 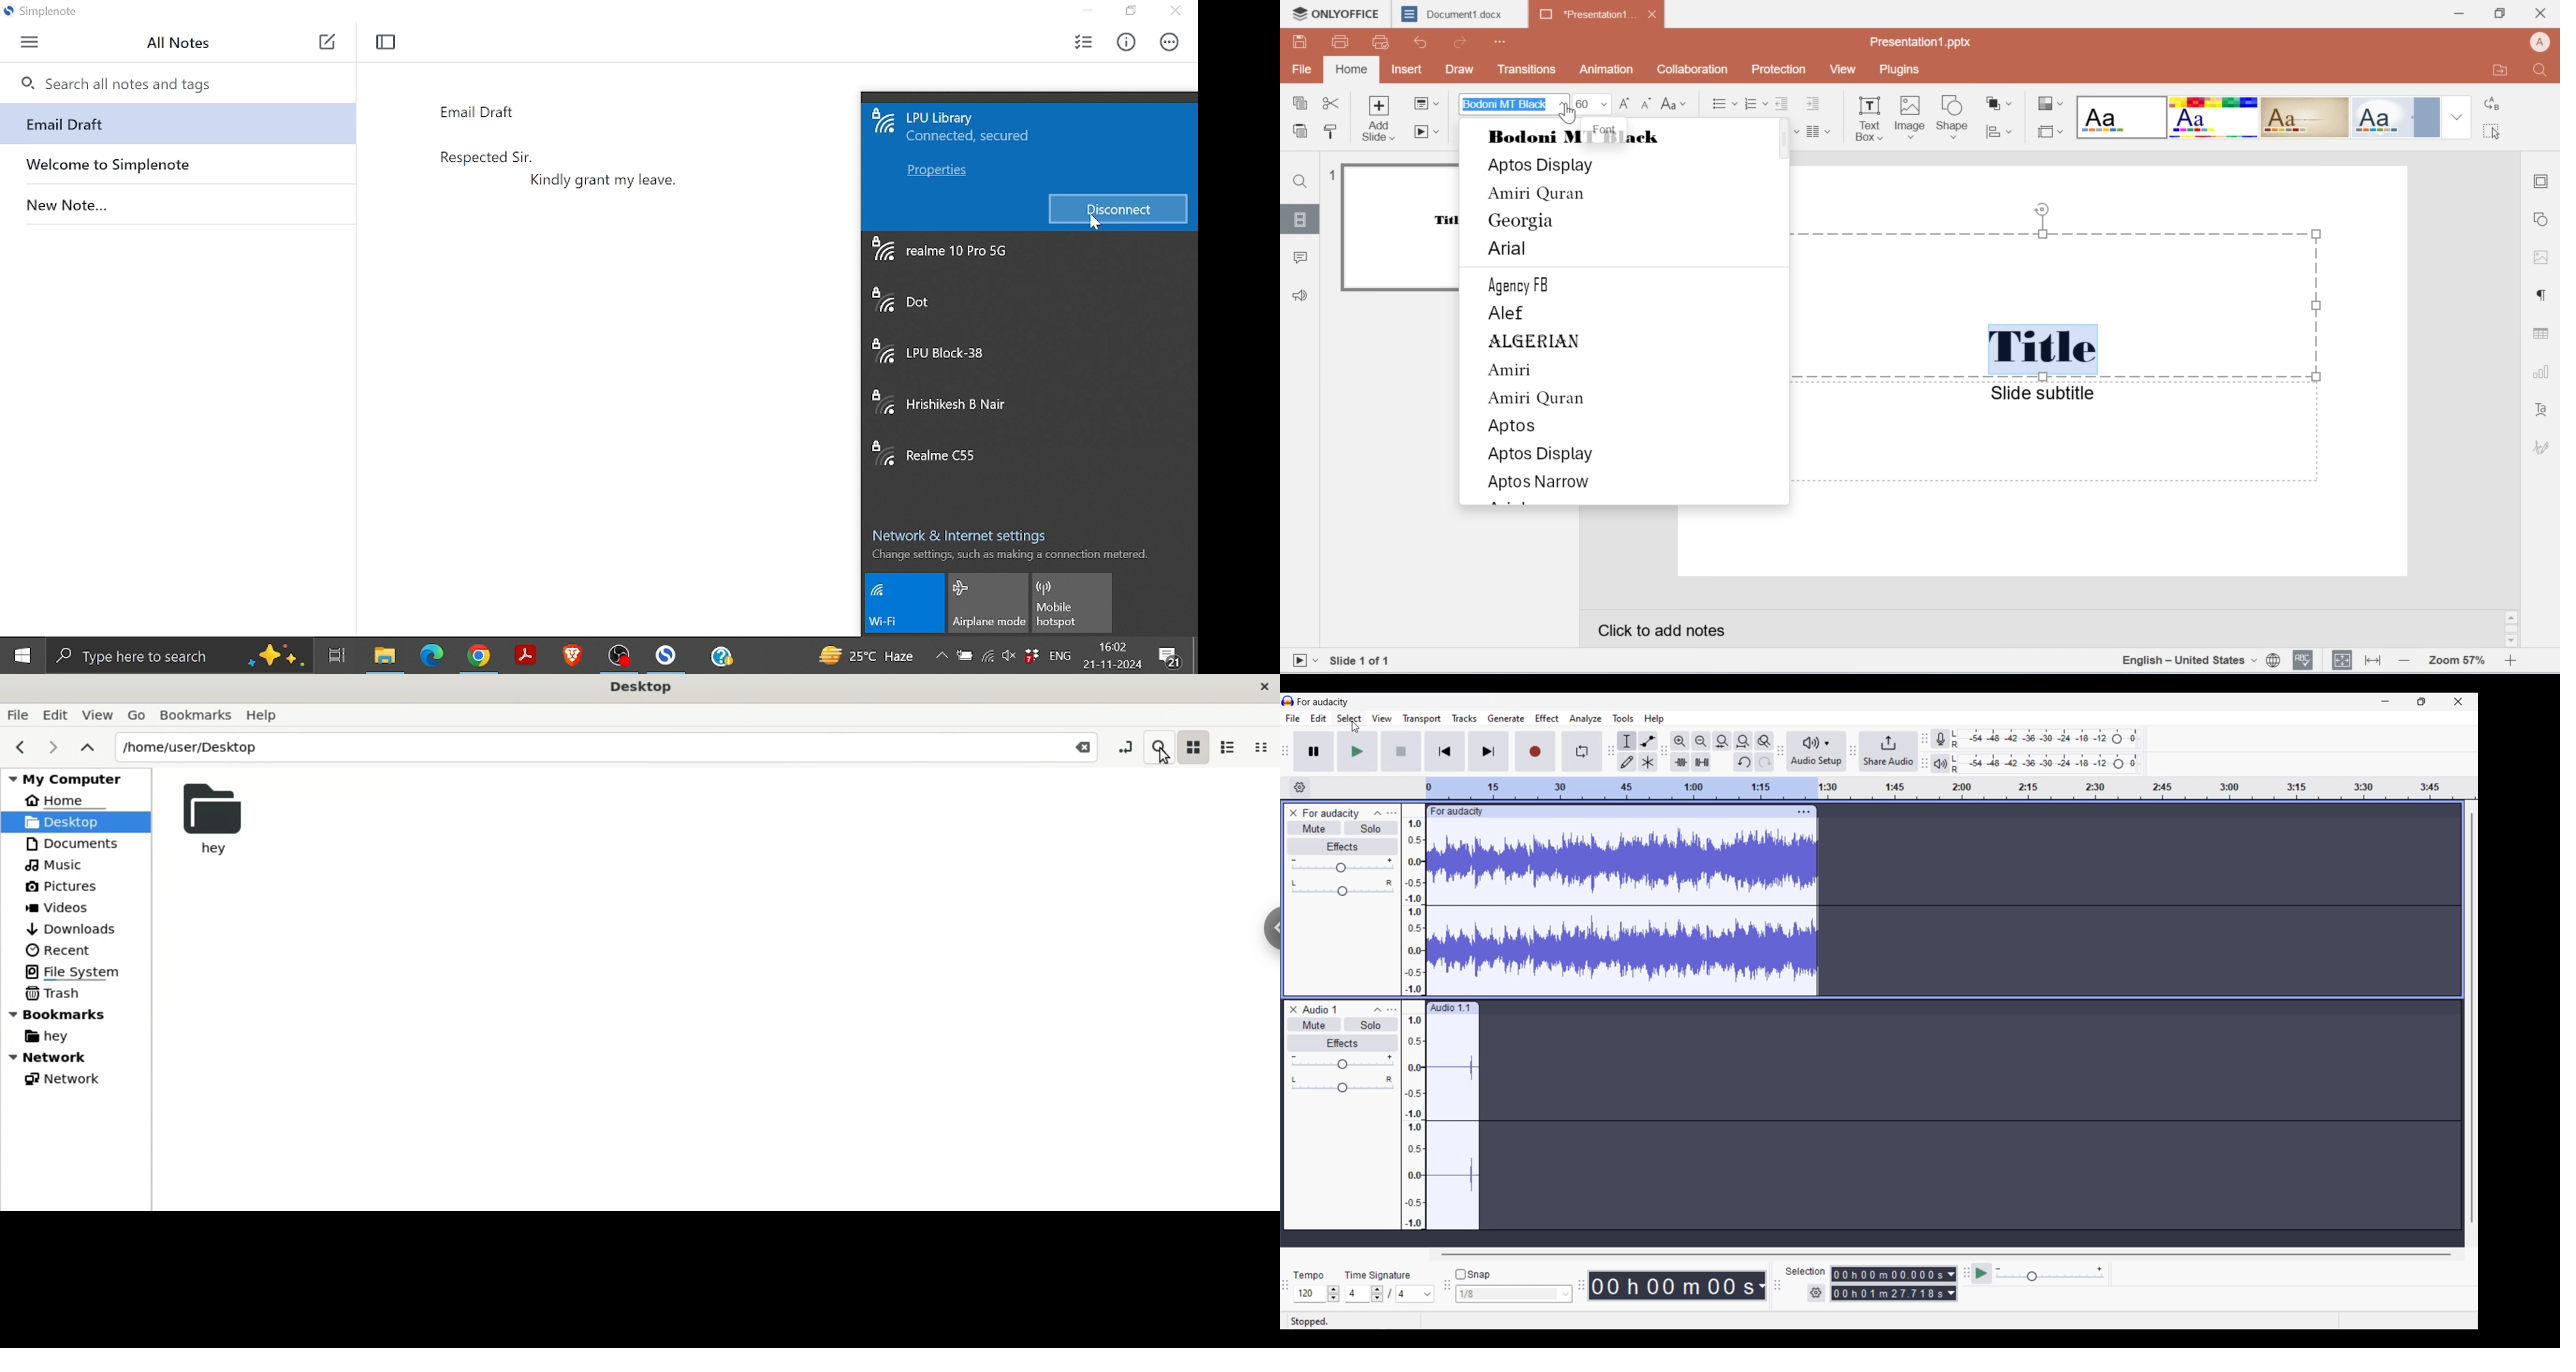 I want to click on audio, so click(x=1307, y=294).